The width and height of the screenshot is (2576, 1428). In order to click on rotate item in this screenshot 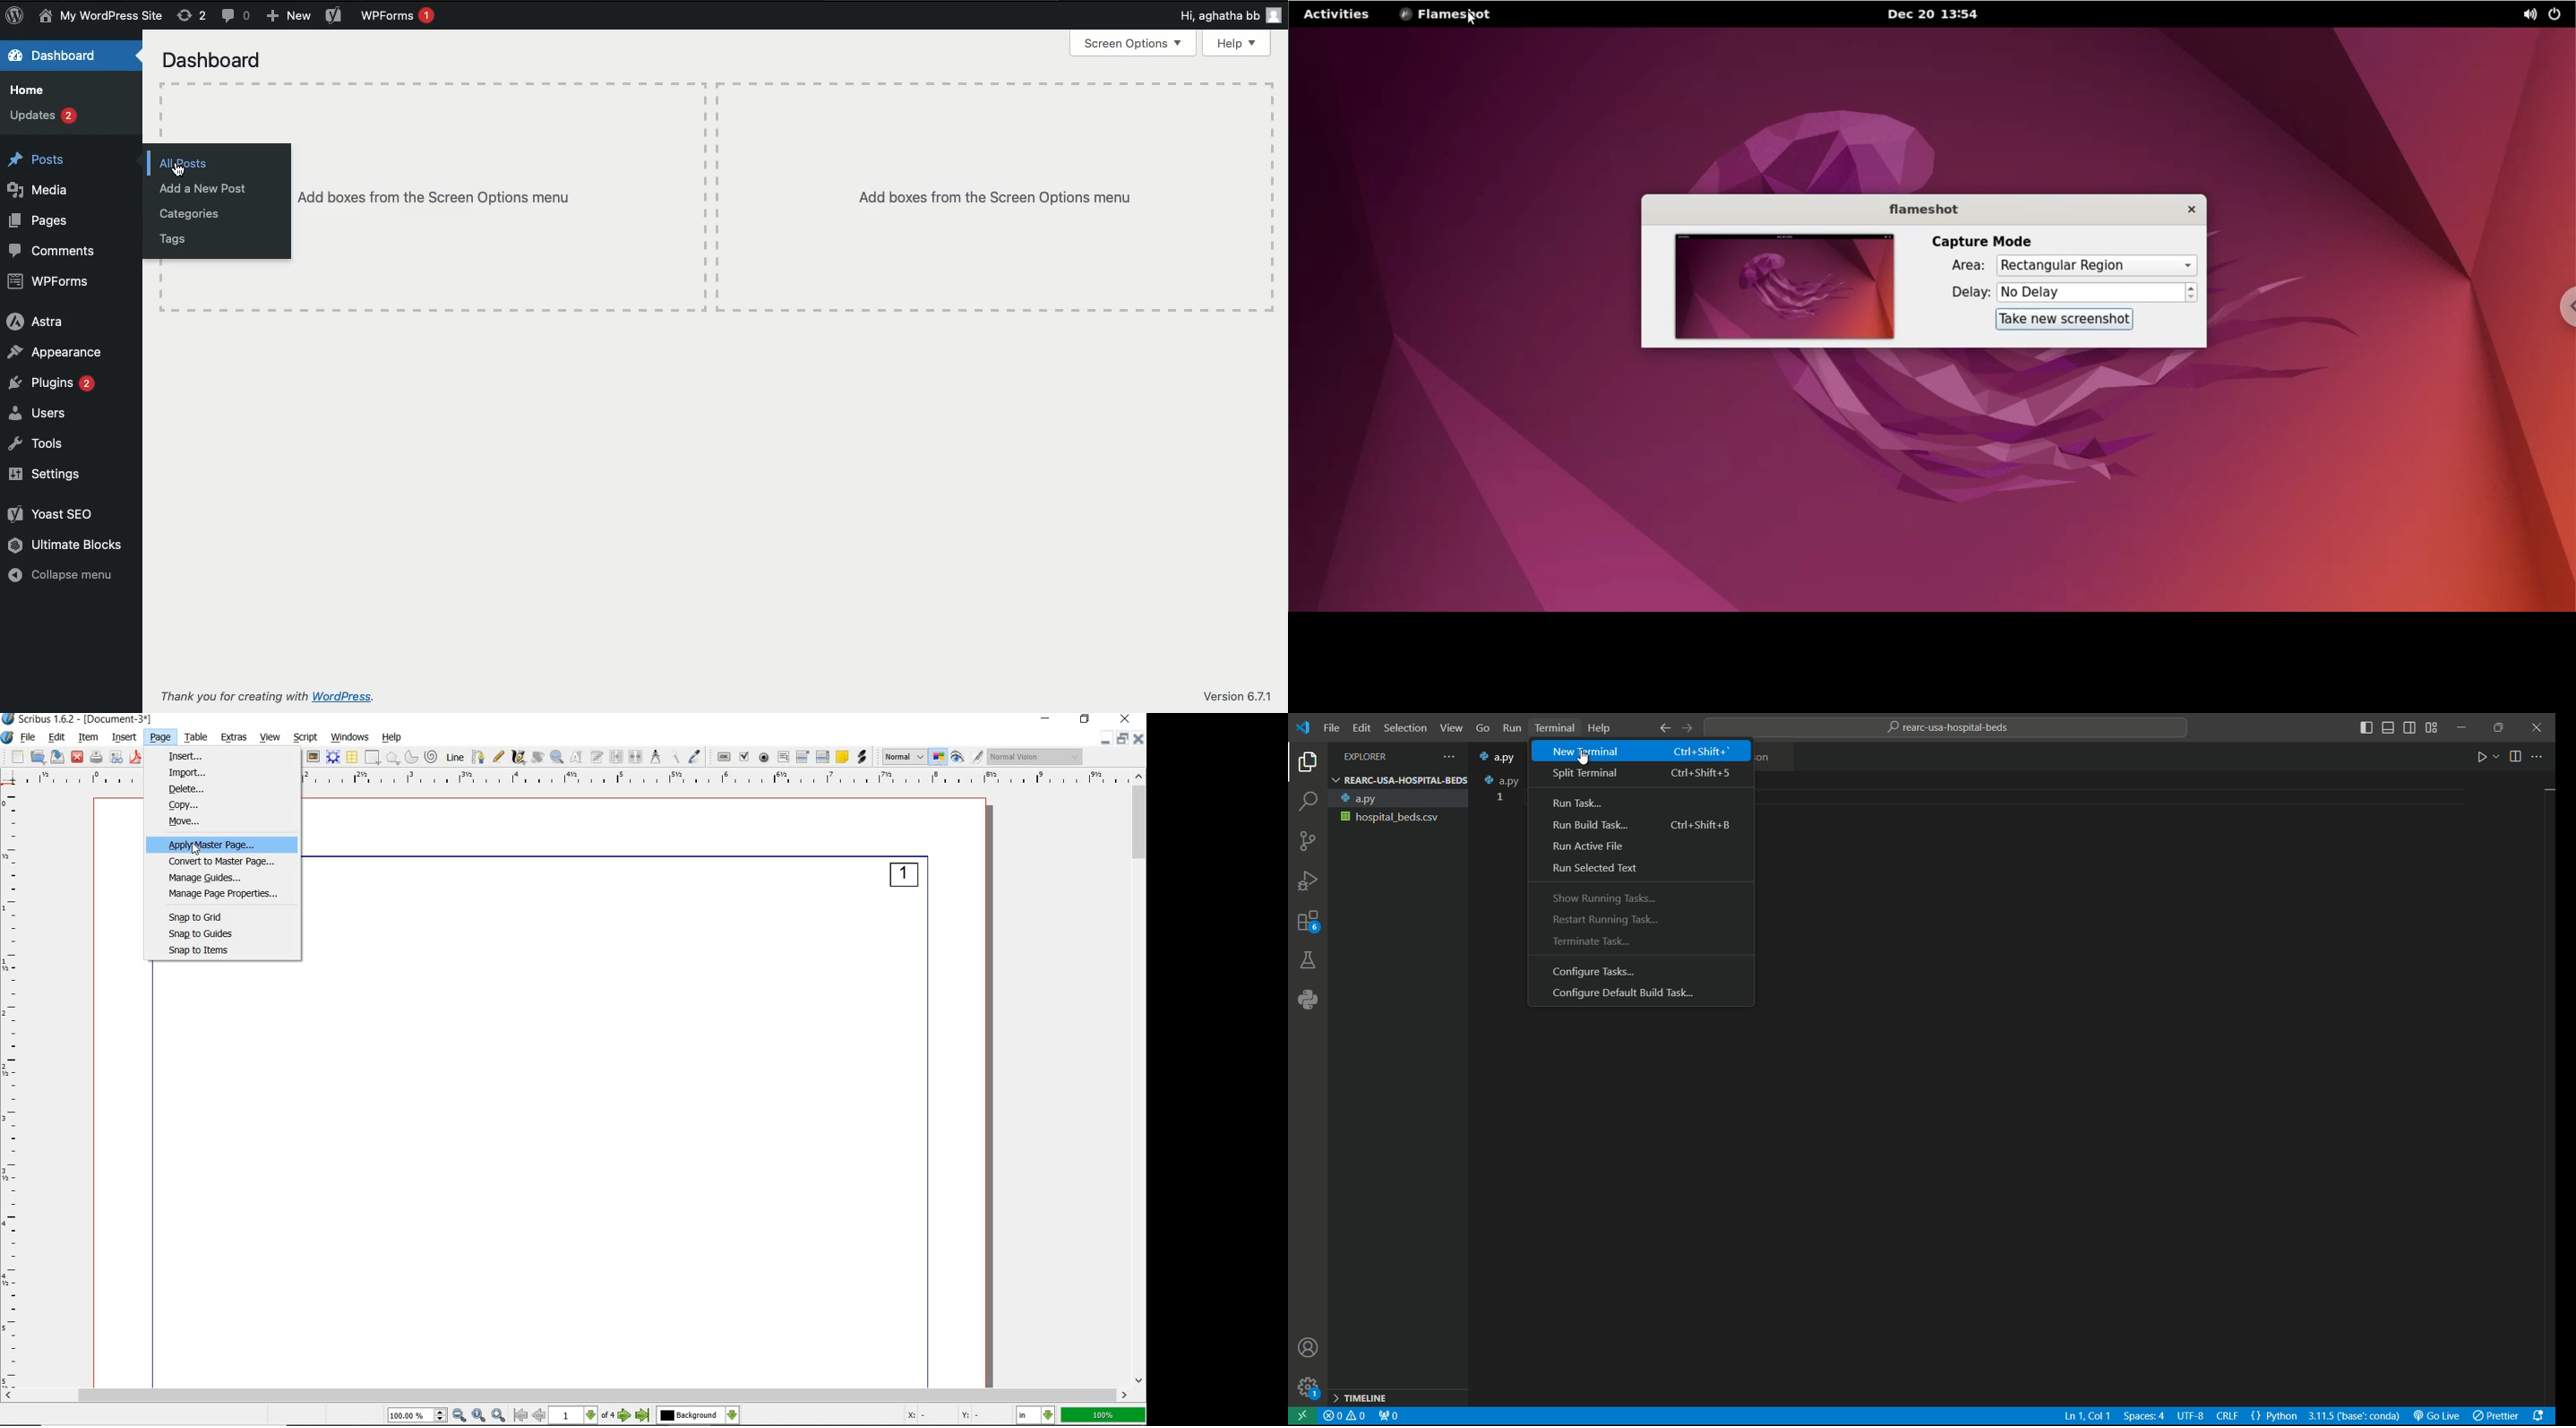, I will do `click(537, 757)`.